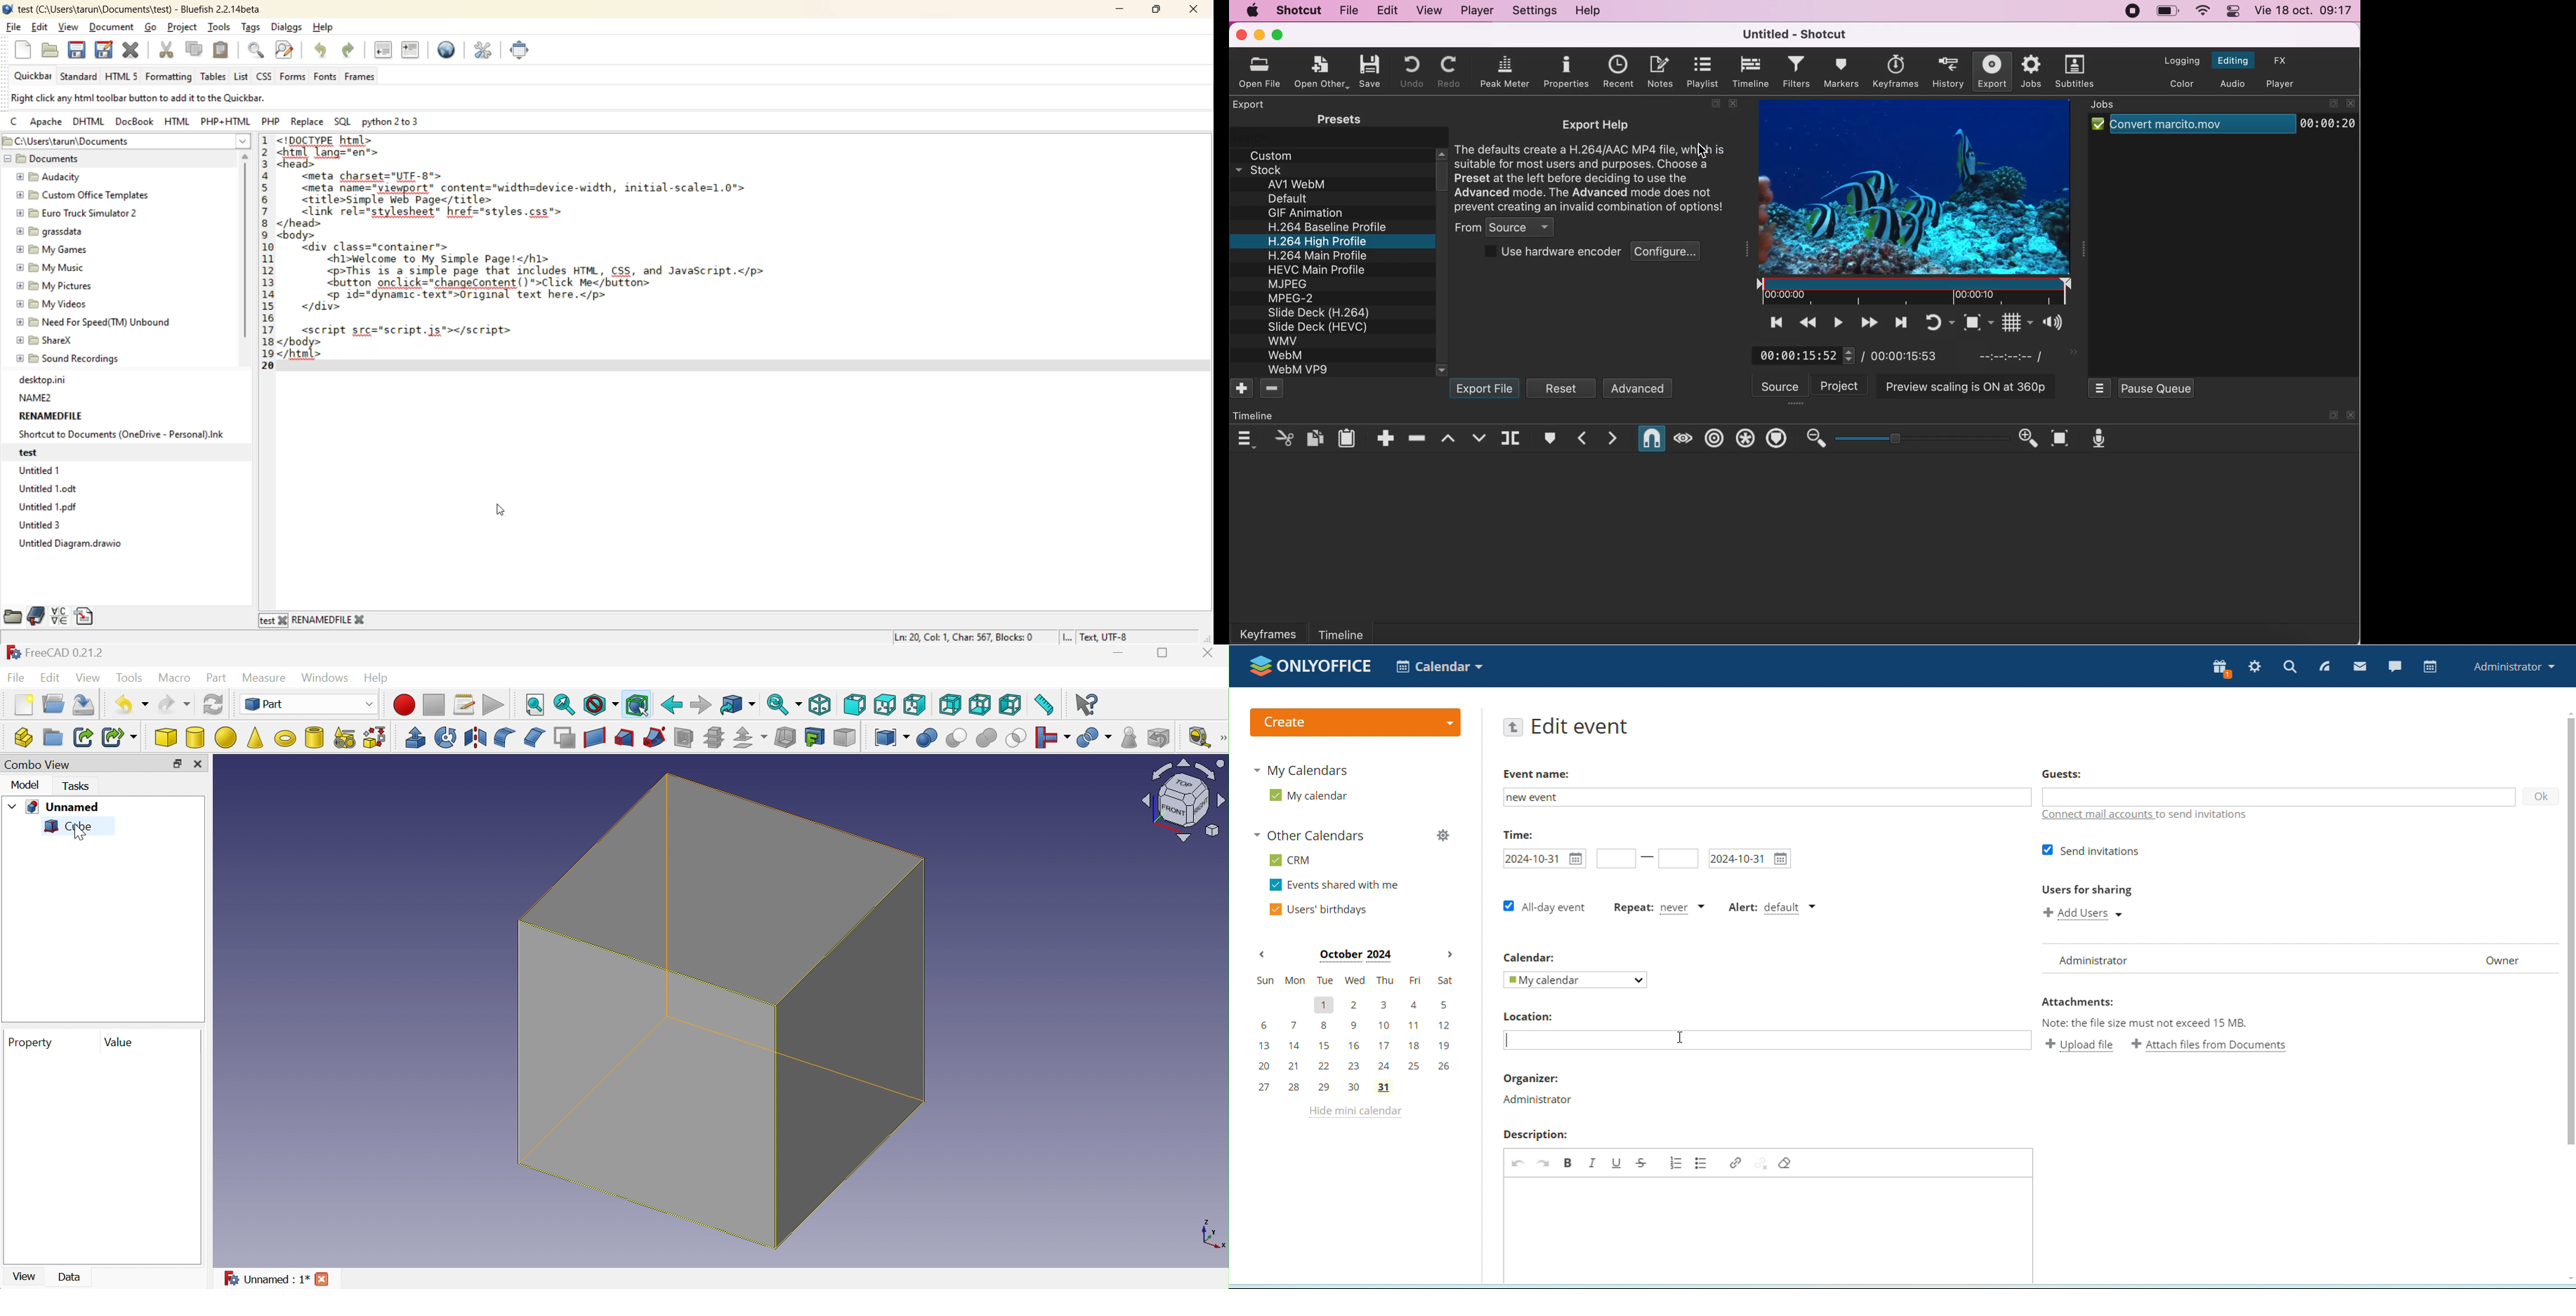 The image size is (2576, 1316). Describe the element at coordinates (2112, 106) in the screenshot. I see `jobs panel` at that location.